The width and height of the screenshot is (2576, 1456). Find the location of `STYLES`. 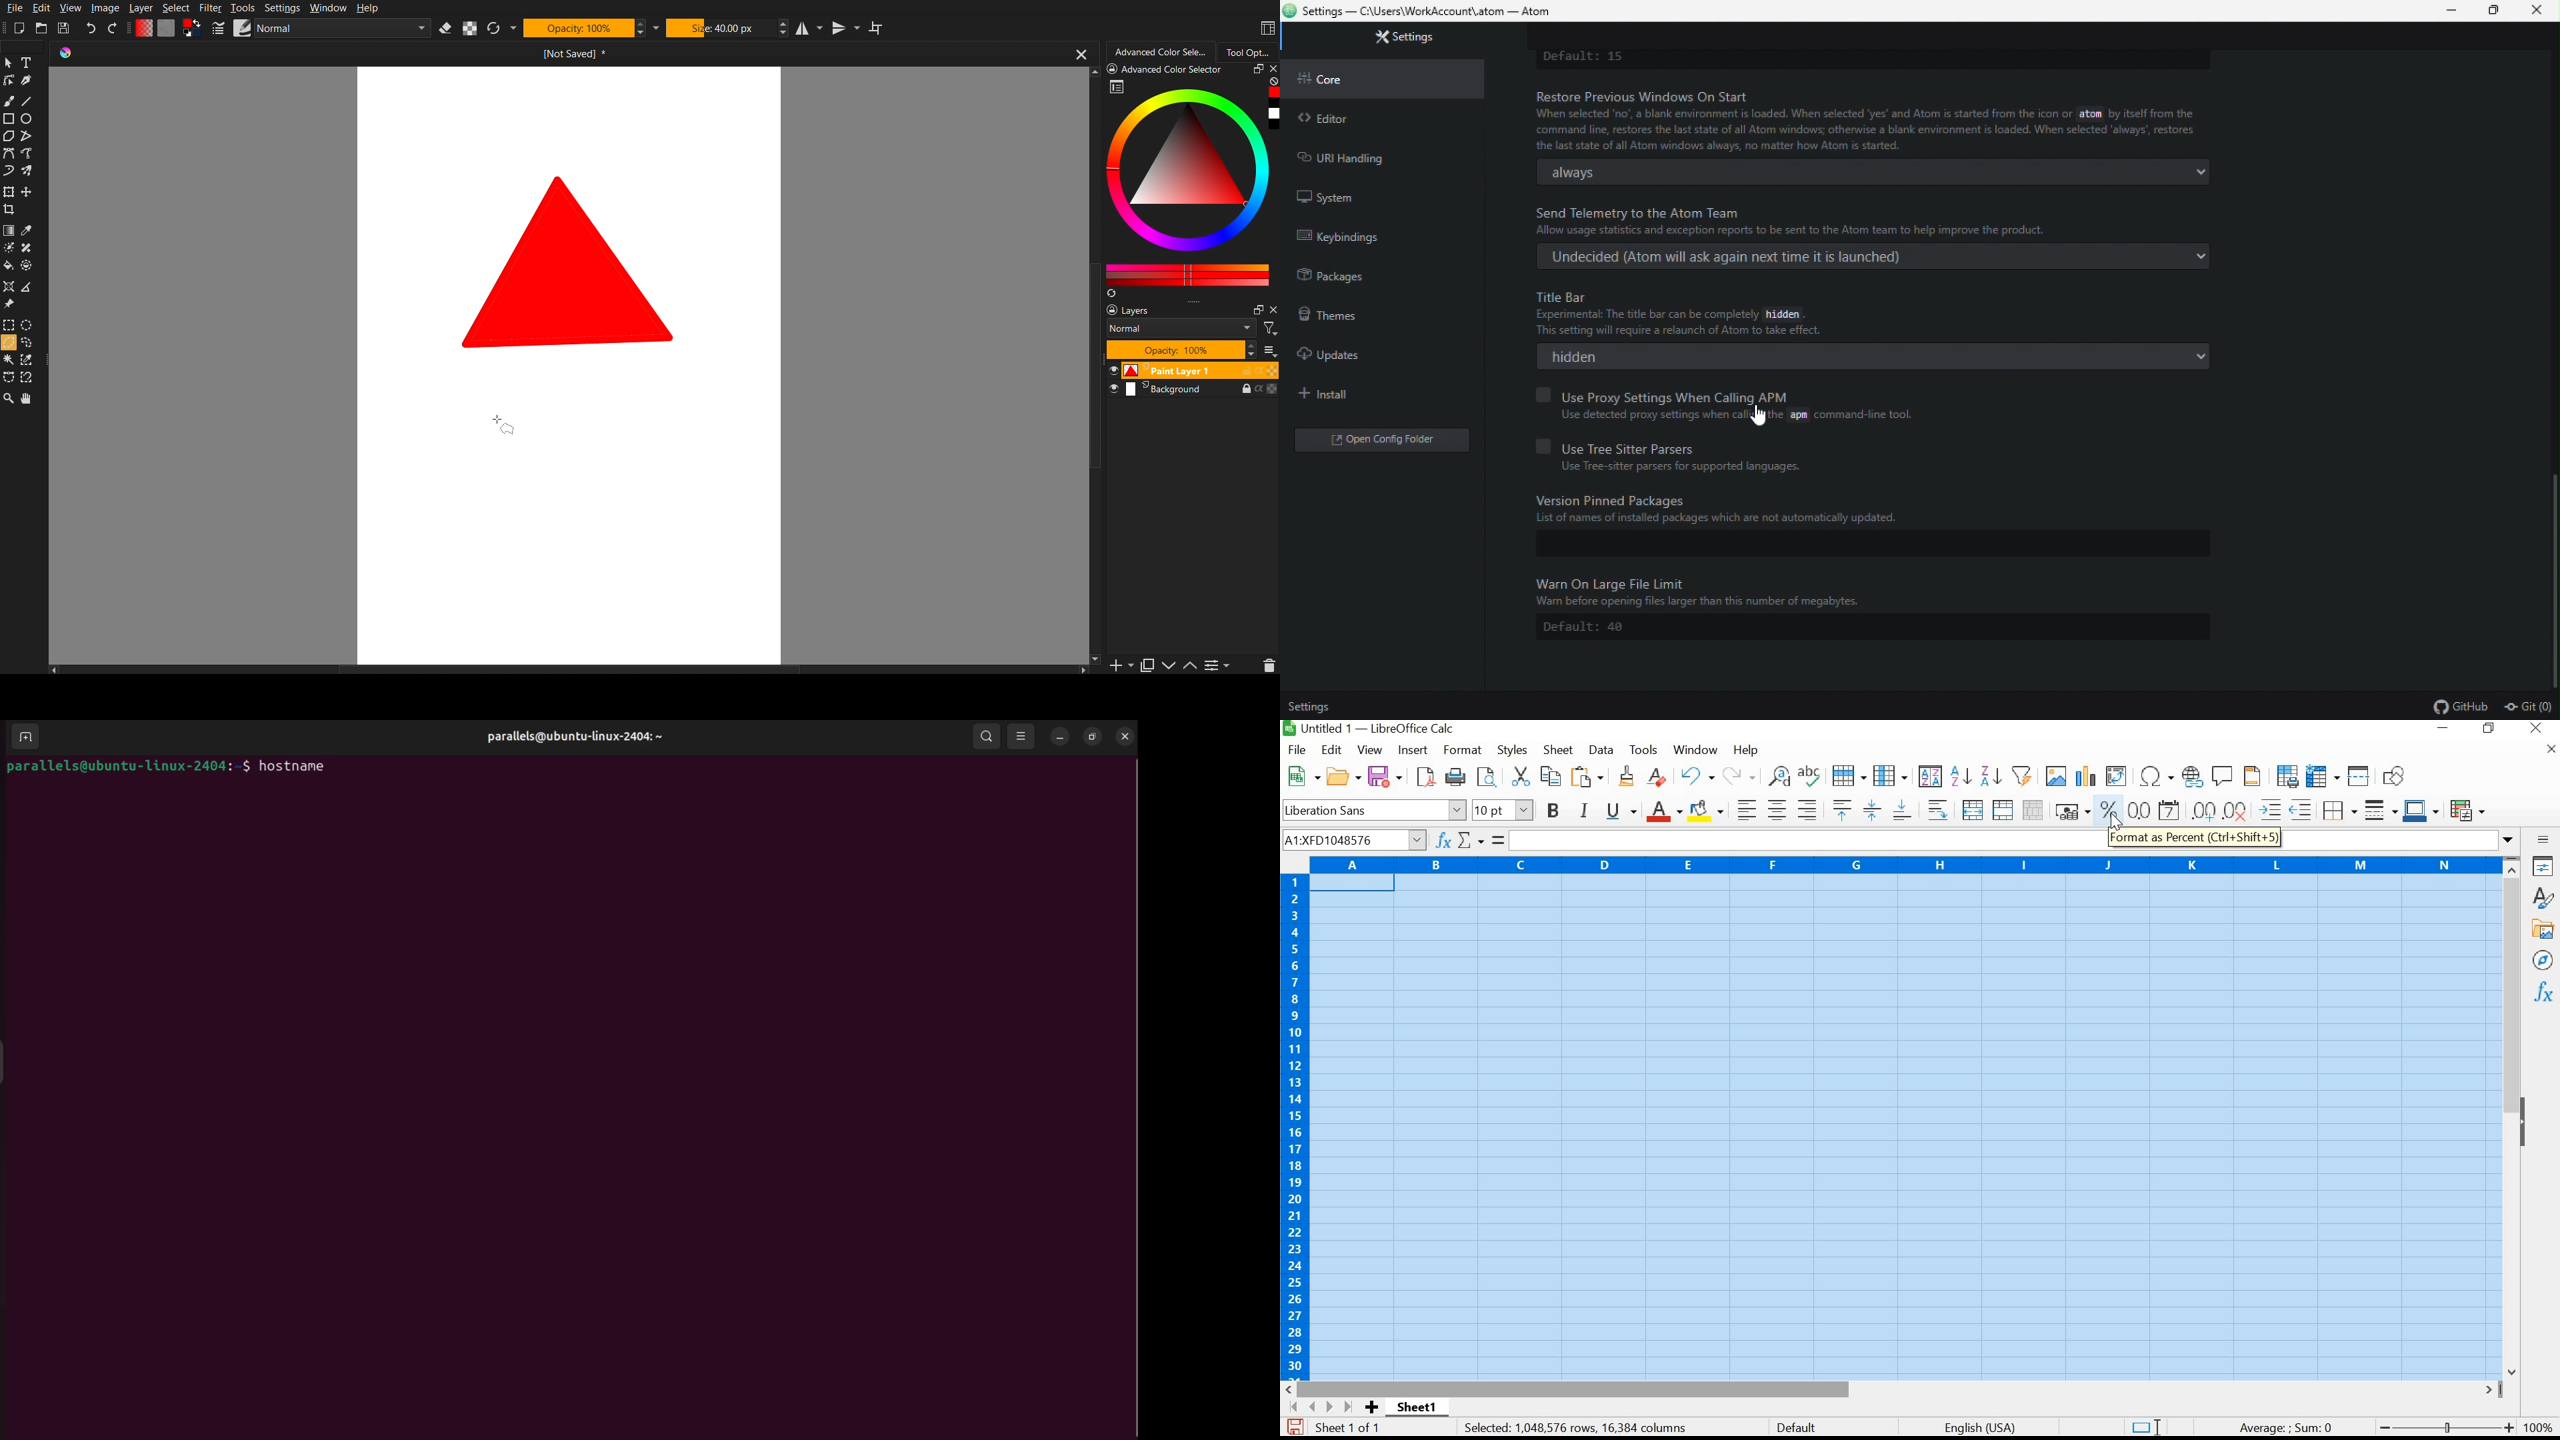

STYLES is located at coordinates (1512, 749).